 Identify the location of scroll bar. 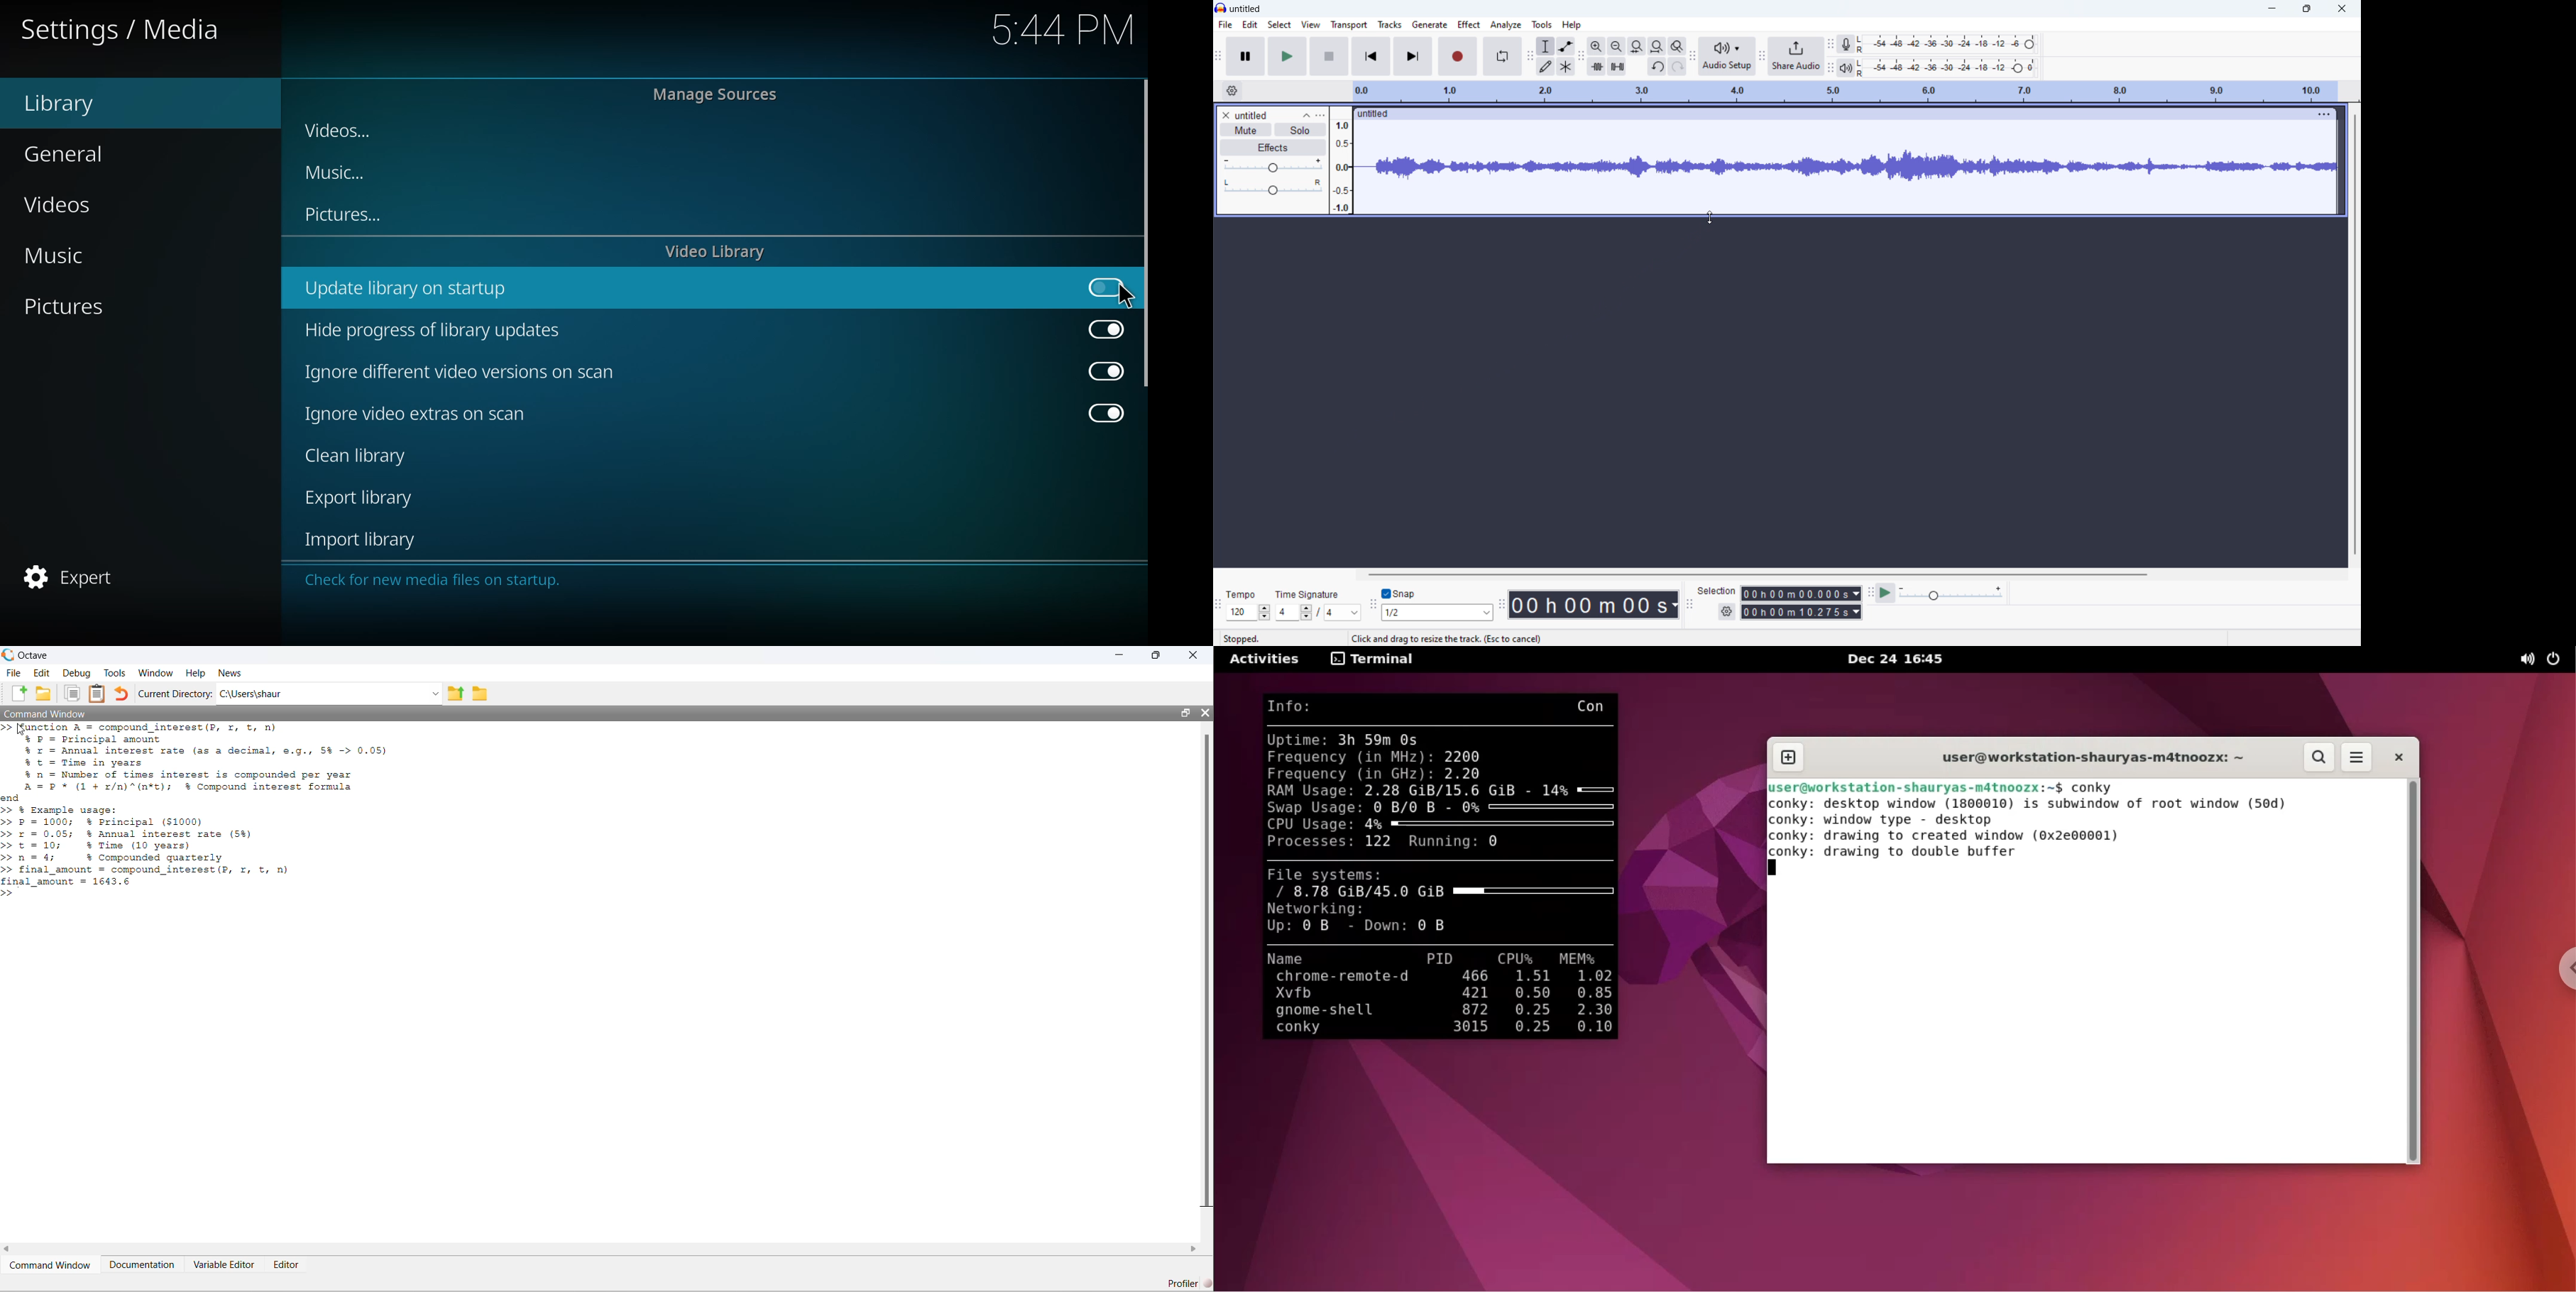
(1147, 235).